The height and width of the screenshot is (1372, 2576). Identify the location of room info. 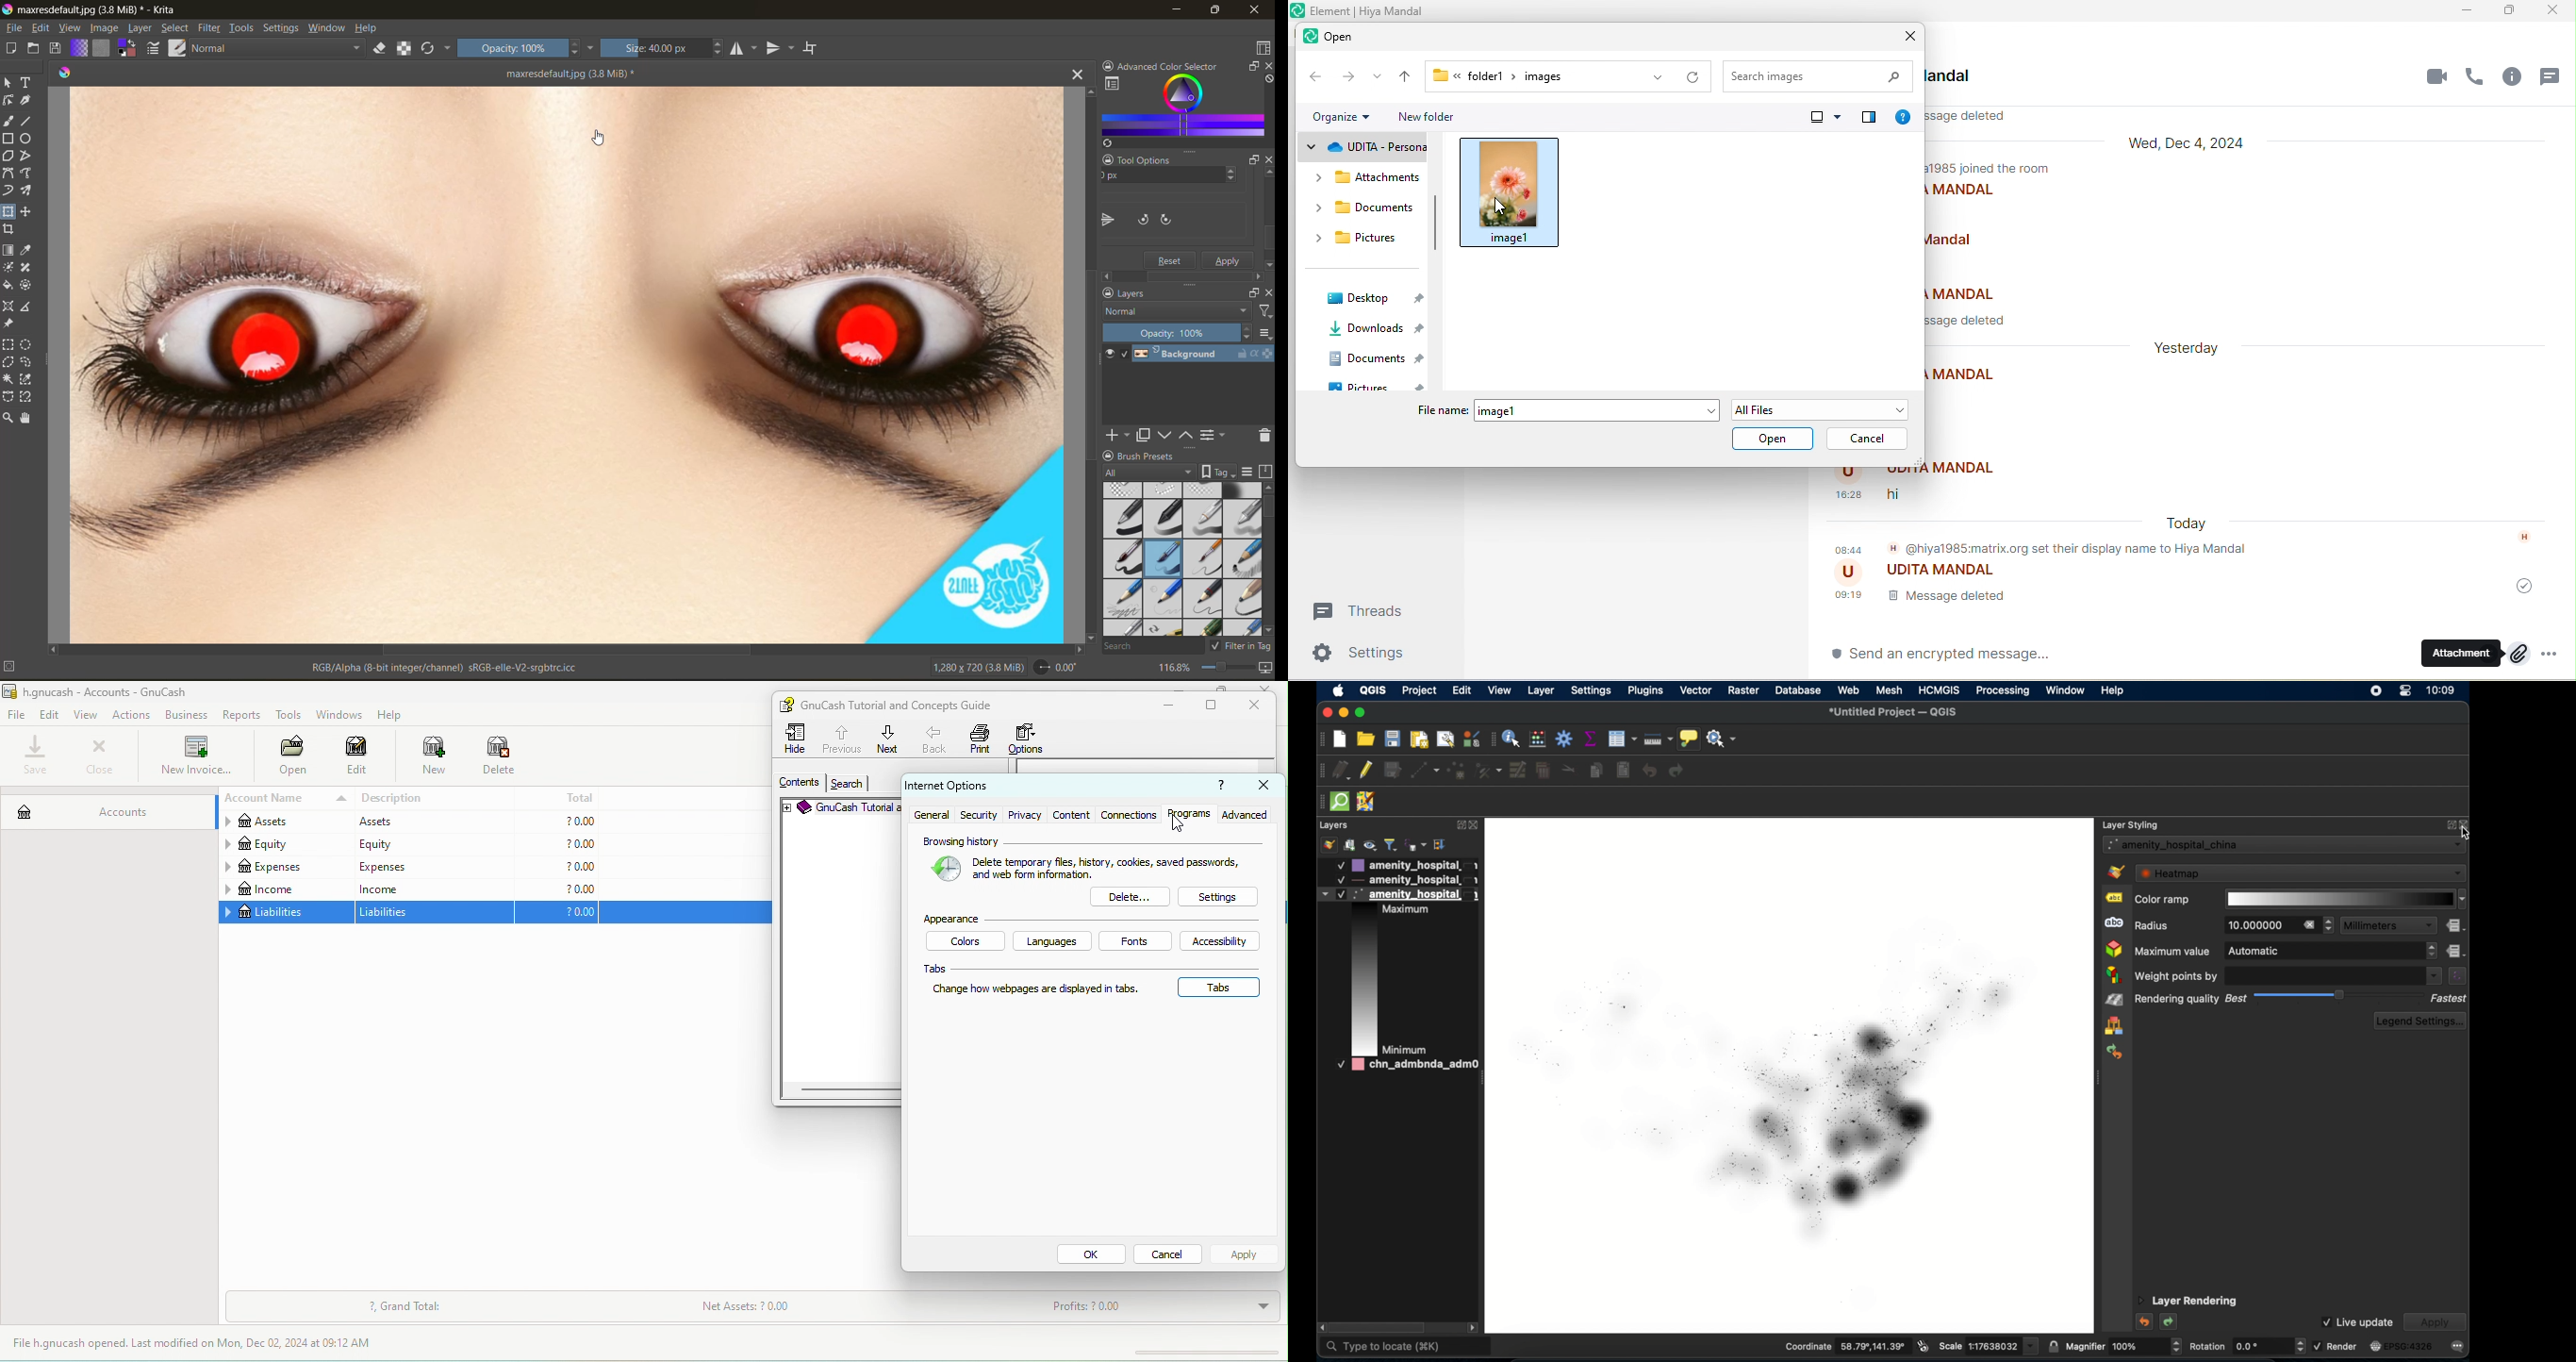
(2519, 80).